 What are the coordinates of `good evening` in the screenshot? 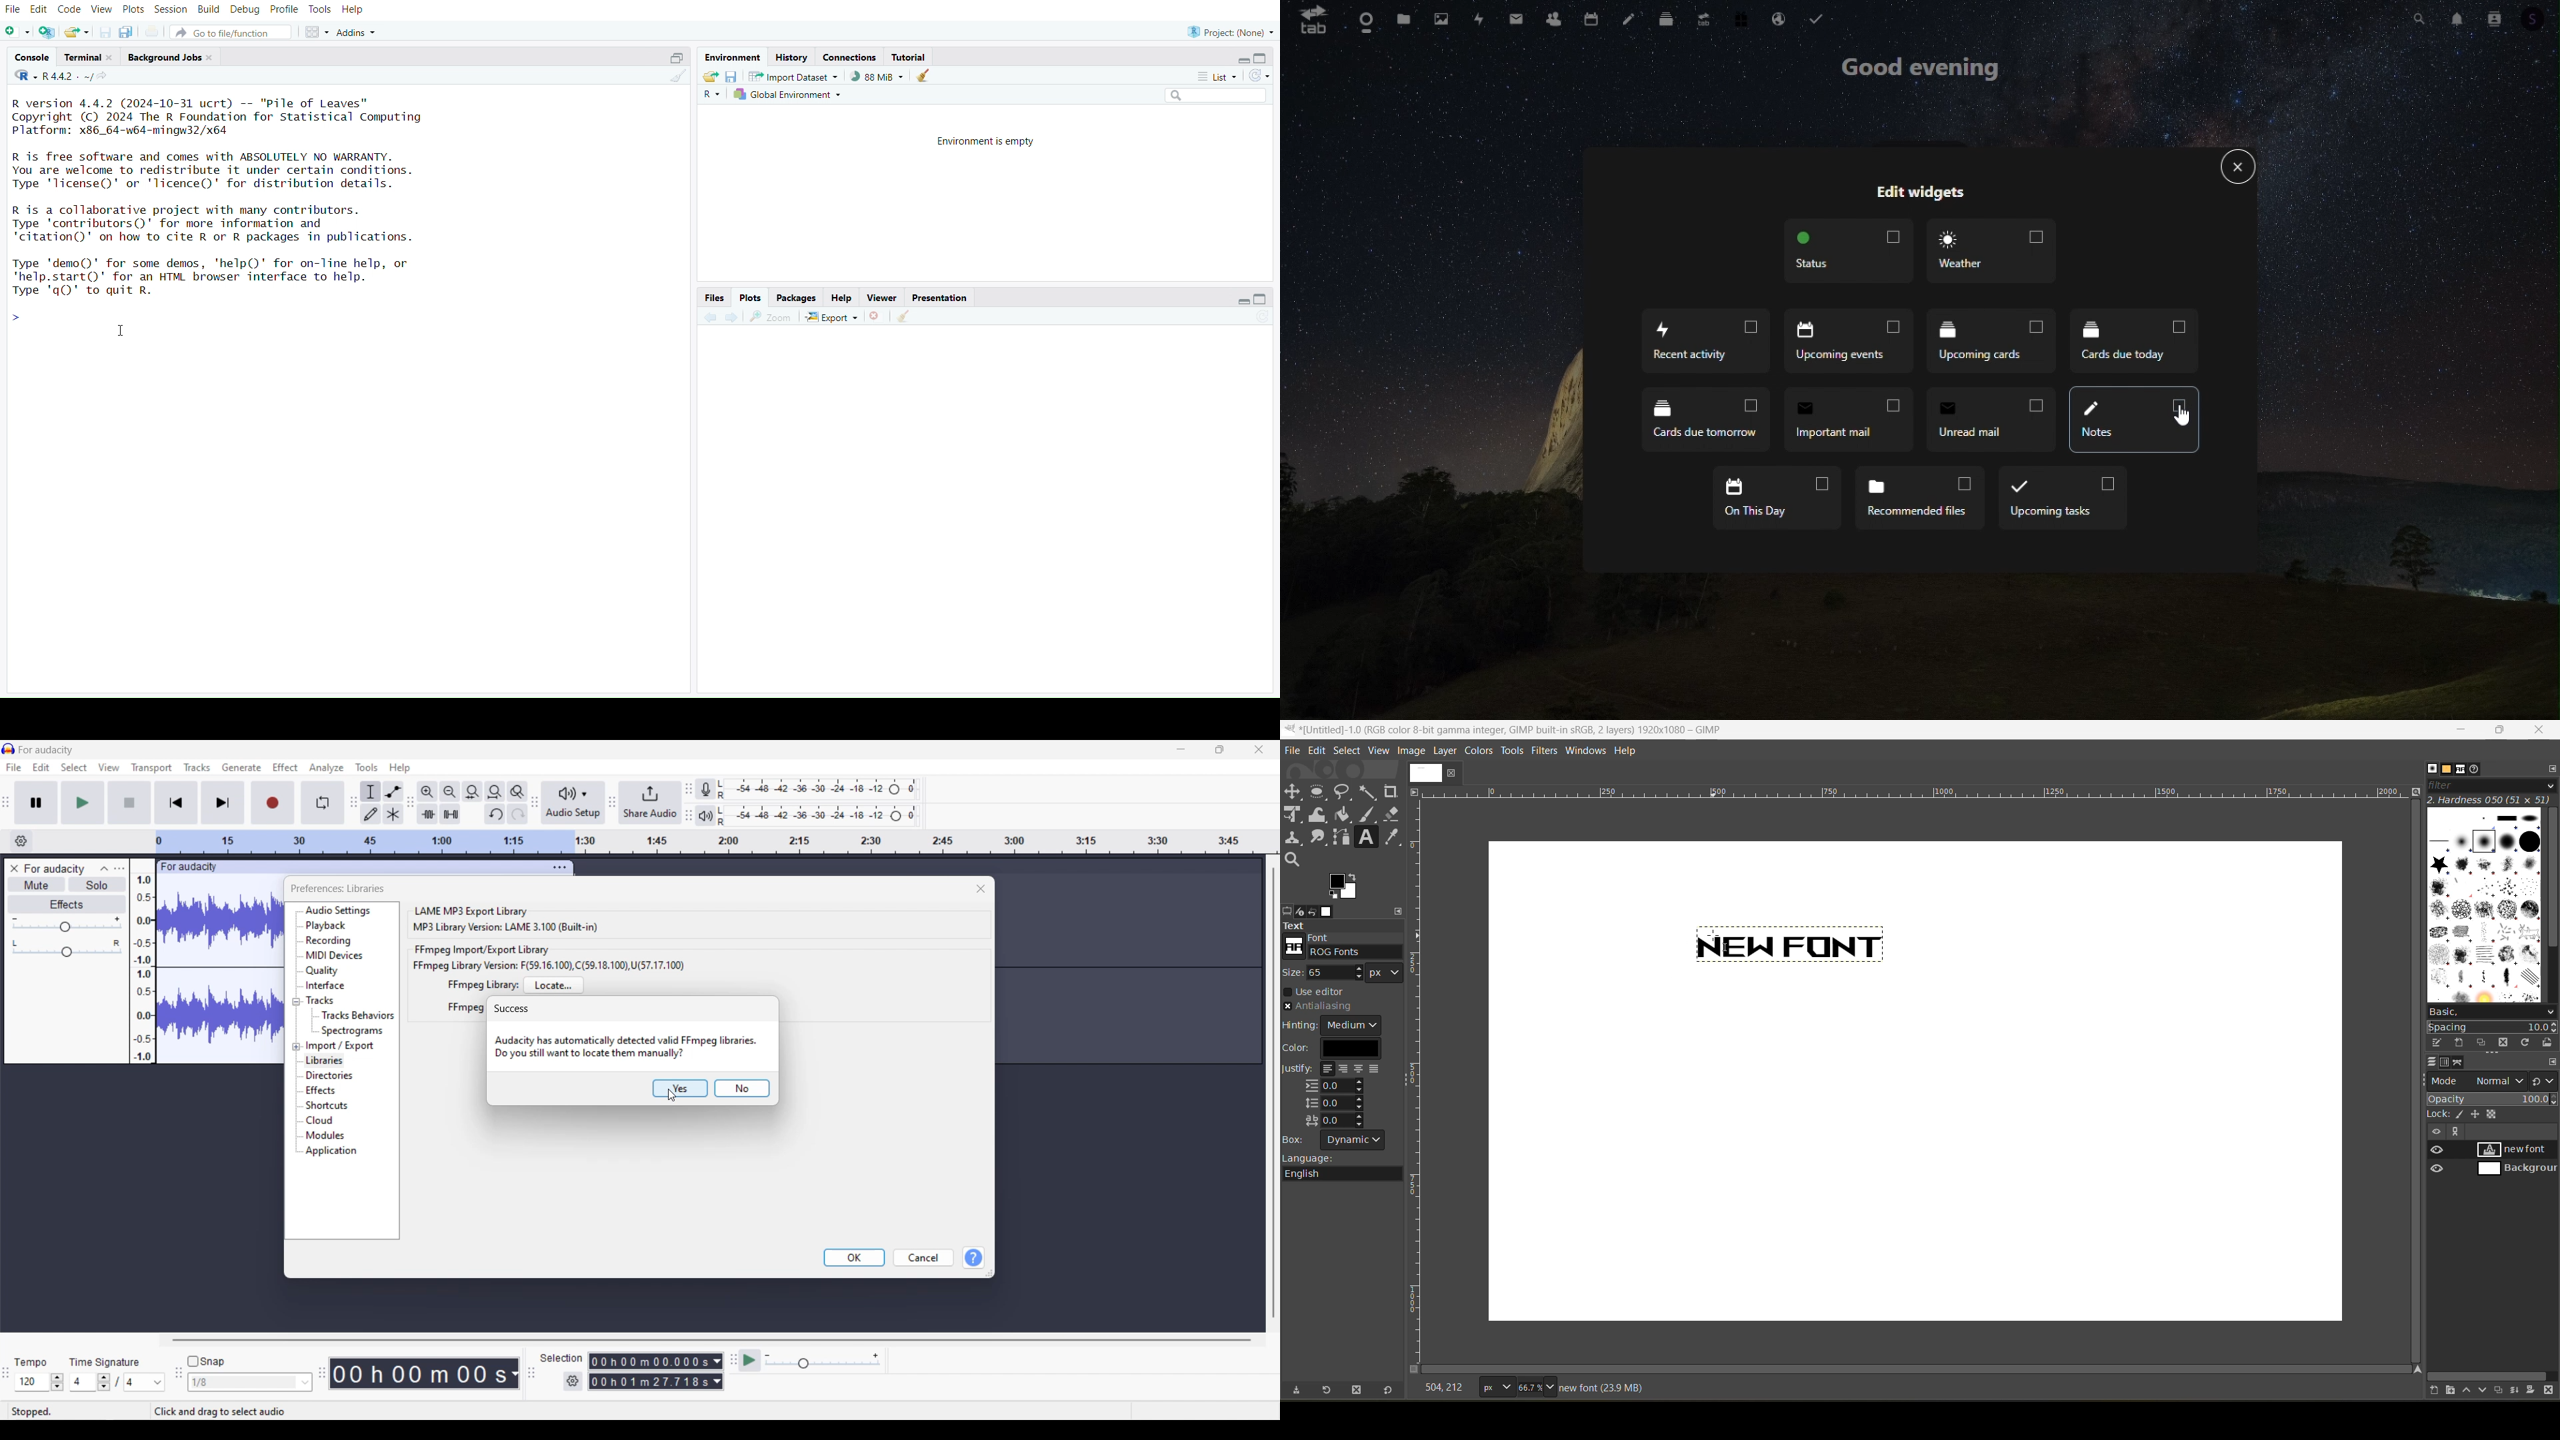 It's located at (1925, 72).